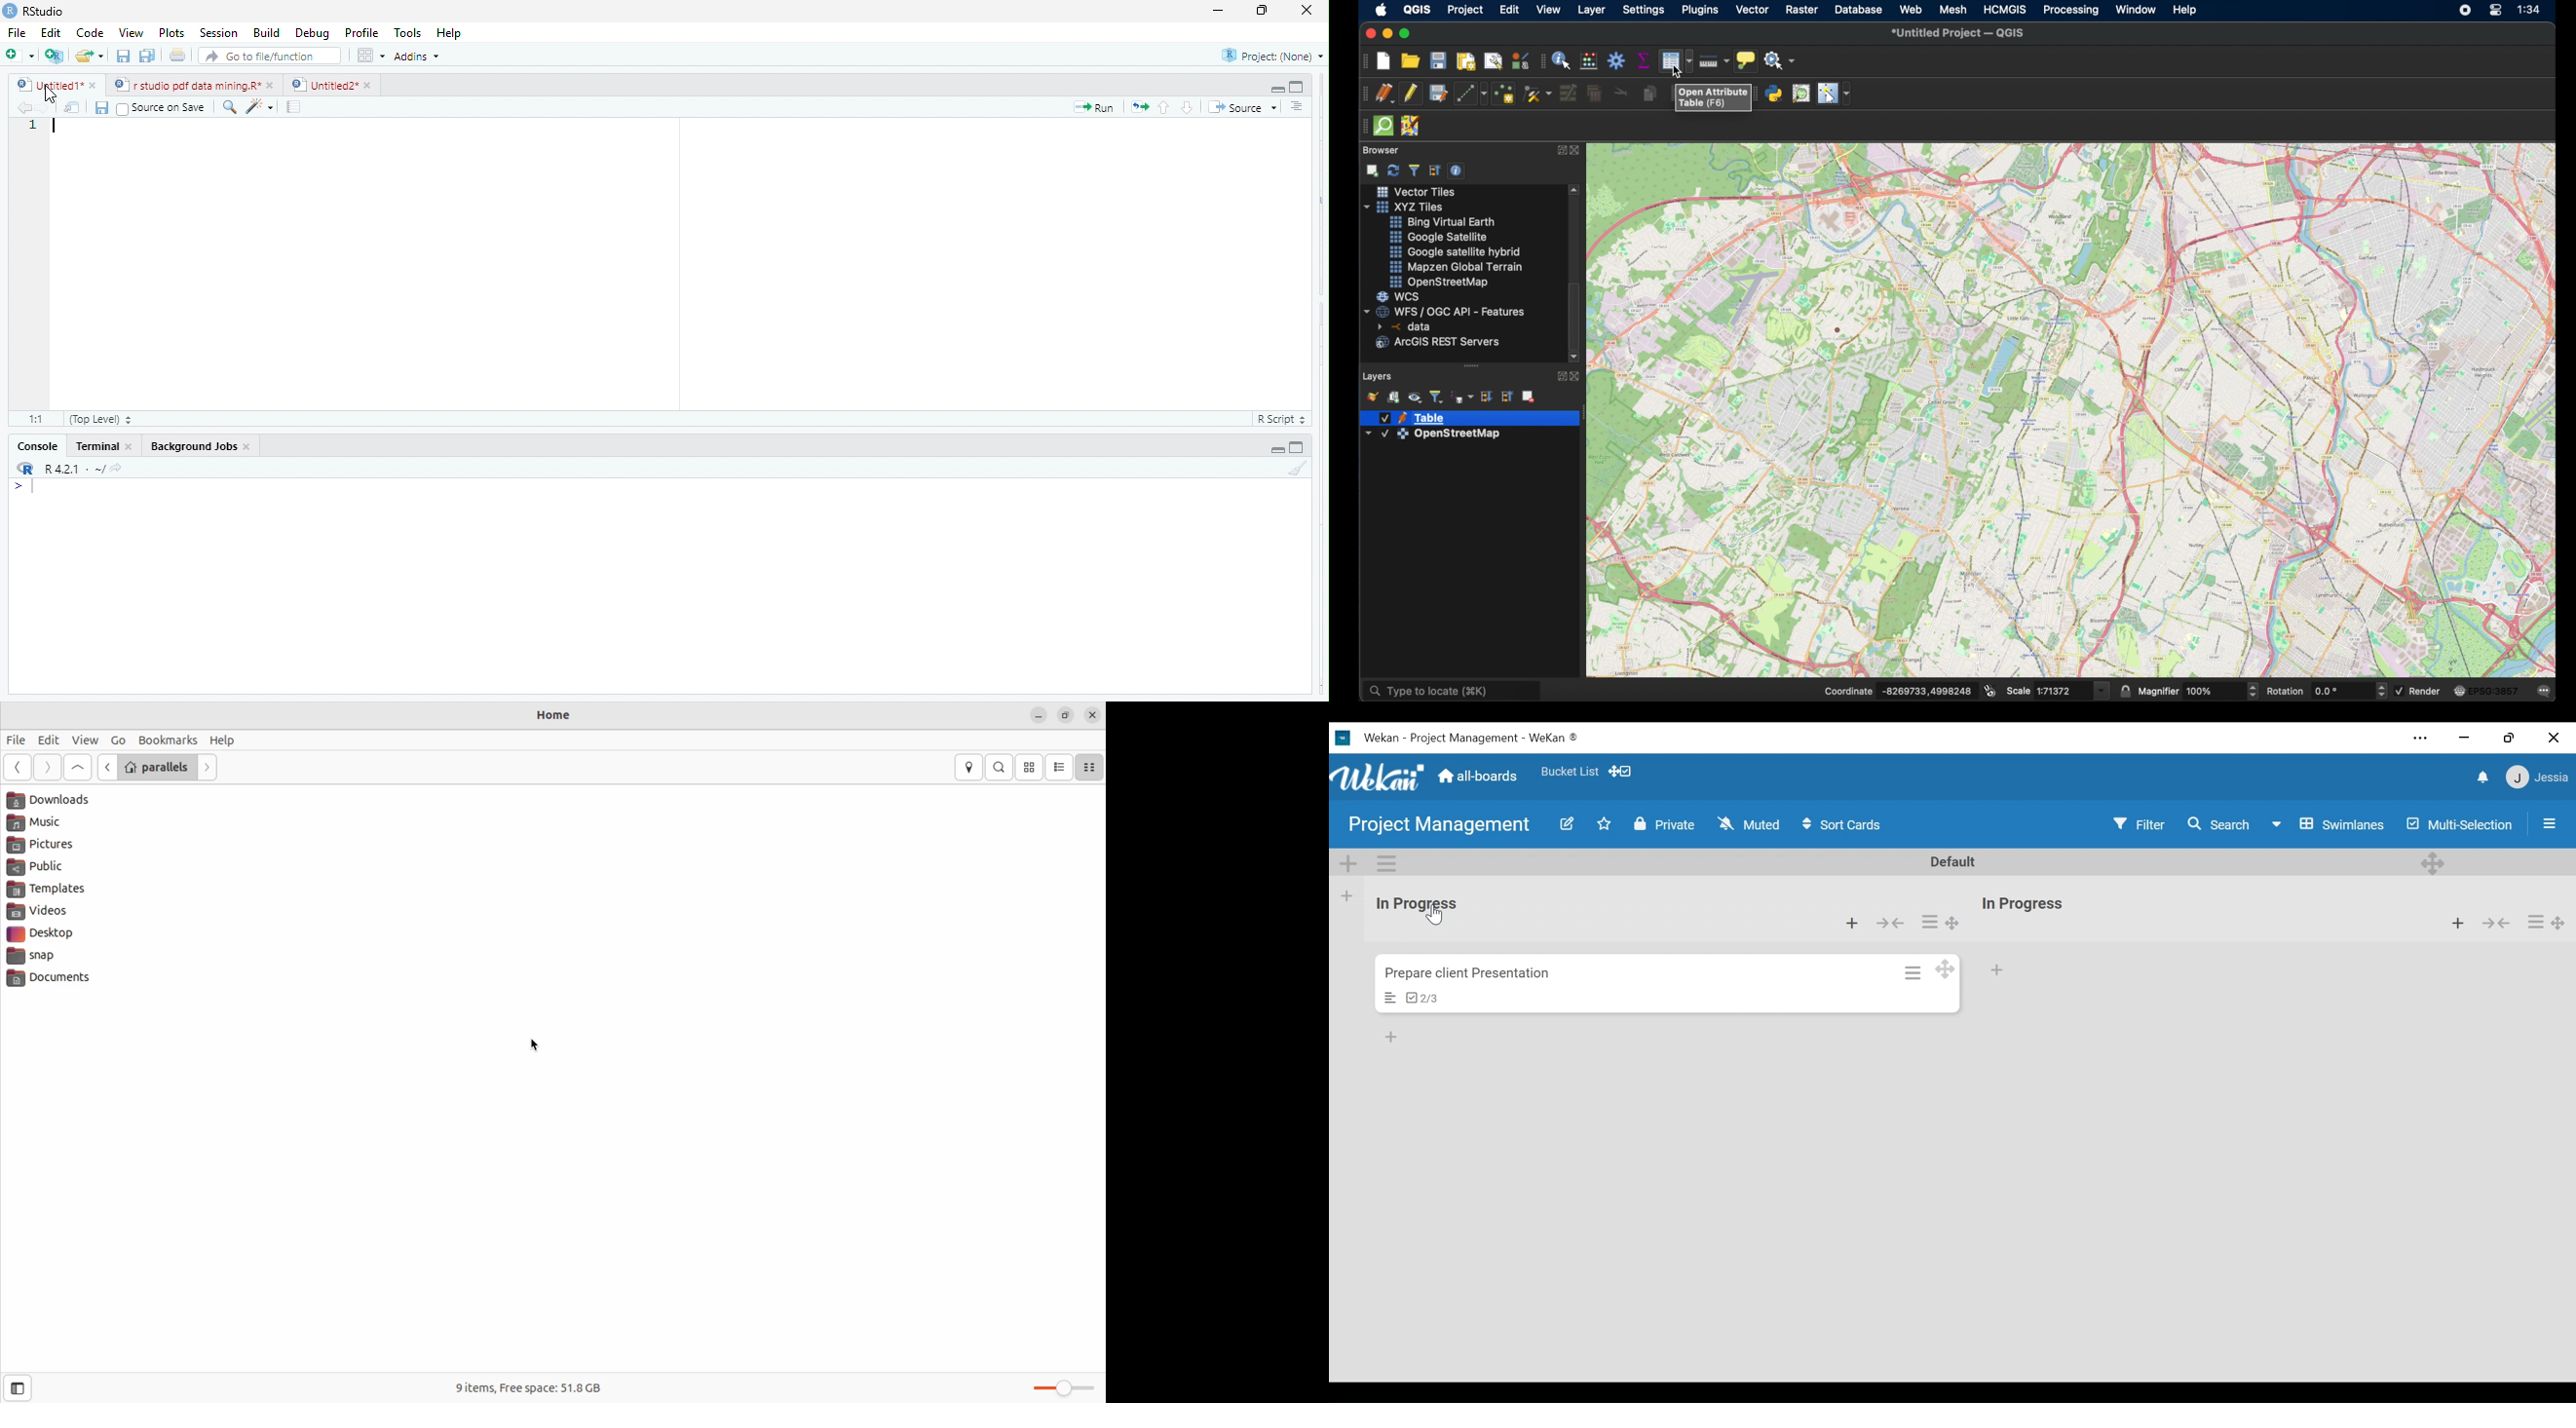  What do you see at coordinates (260, 106) in the screenshot?
I see `code tools` at bounding box center [260, 106].